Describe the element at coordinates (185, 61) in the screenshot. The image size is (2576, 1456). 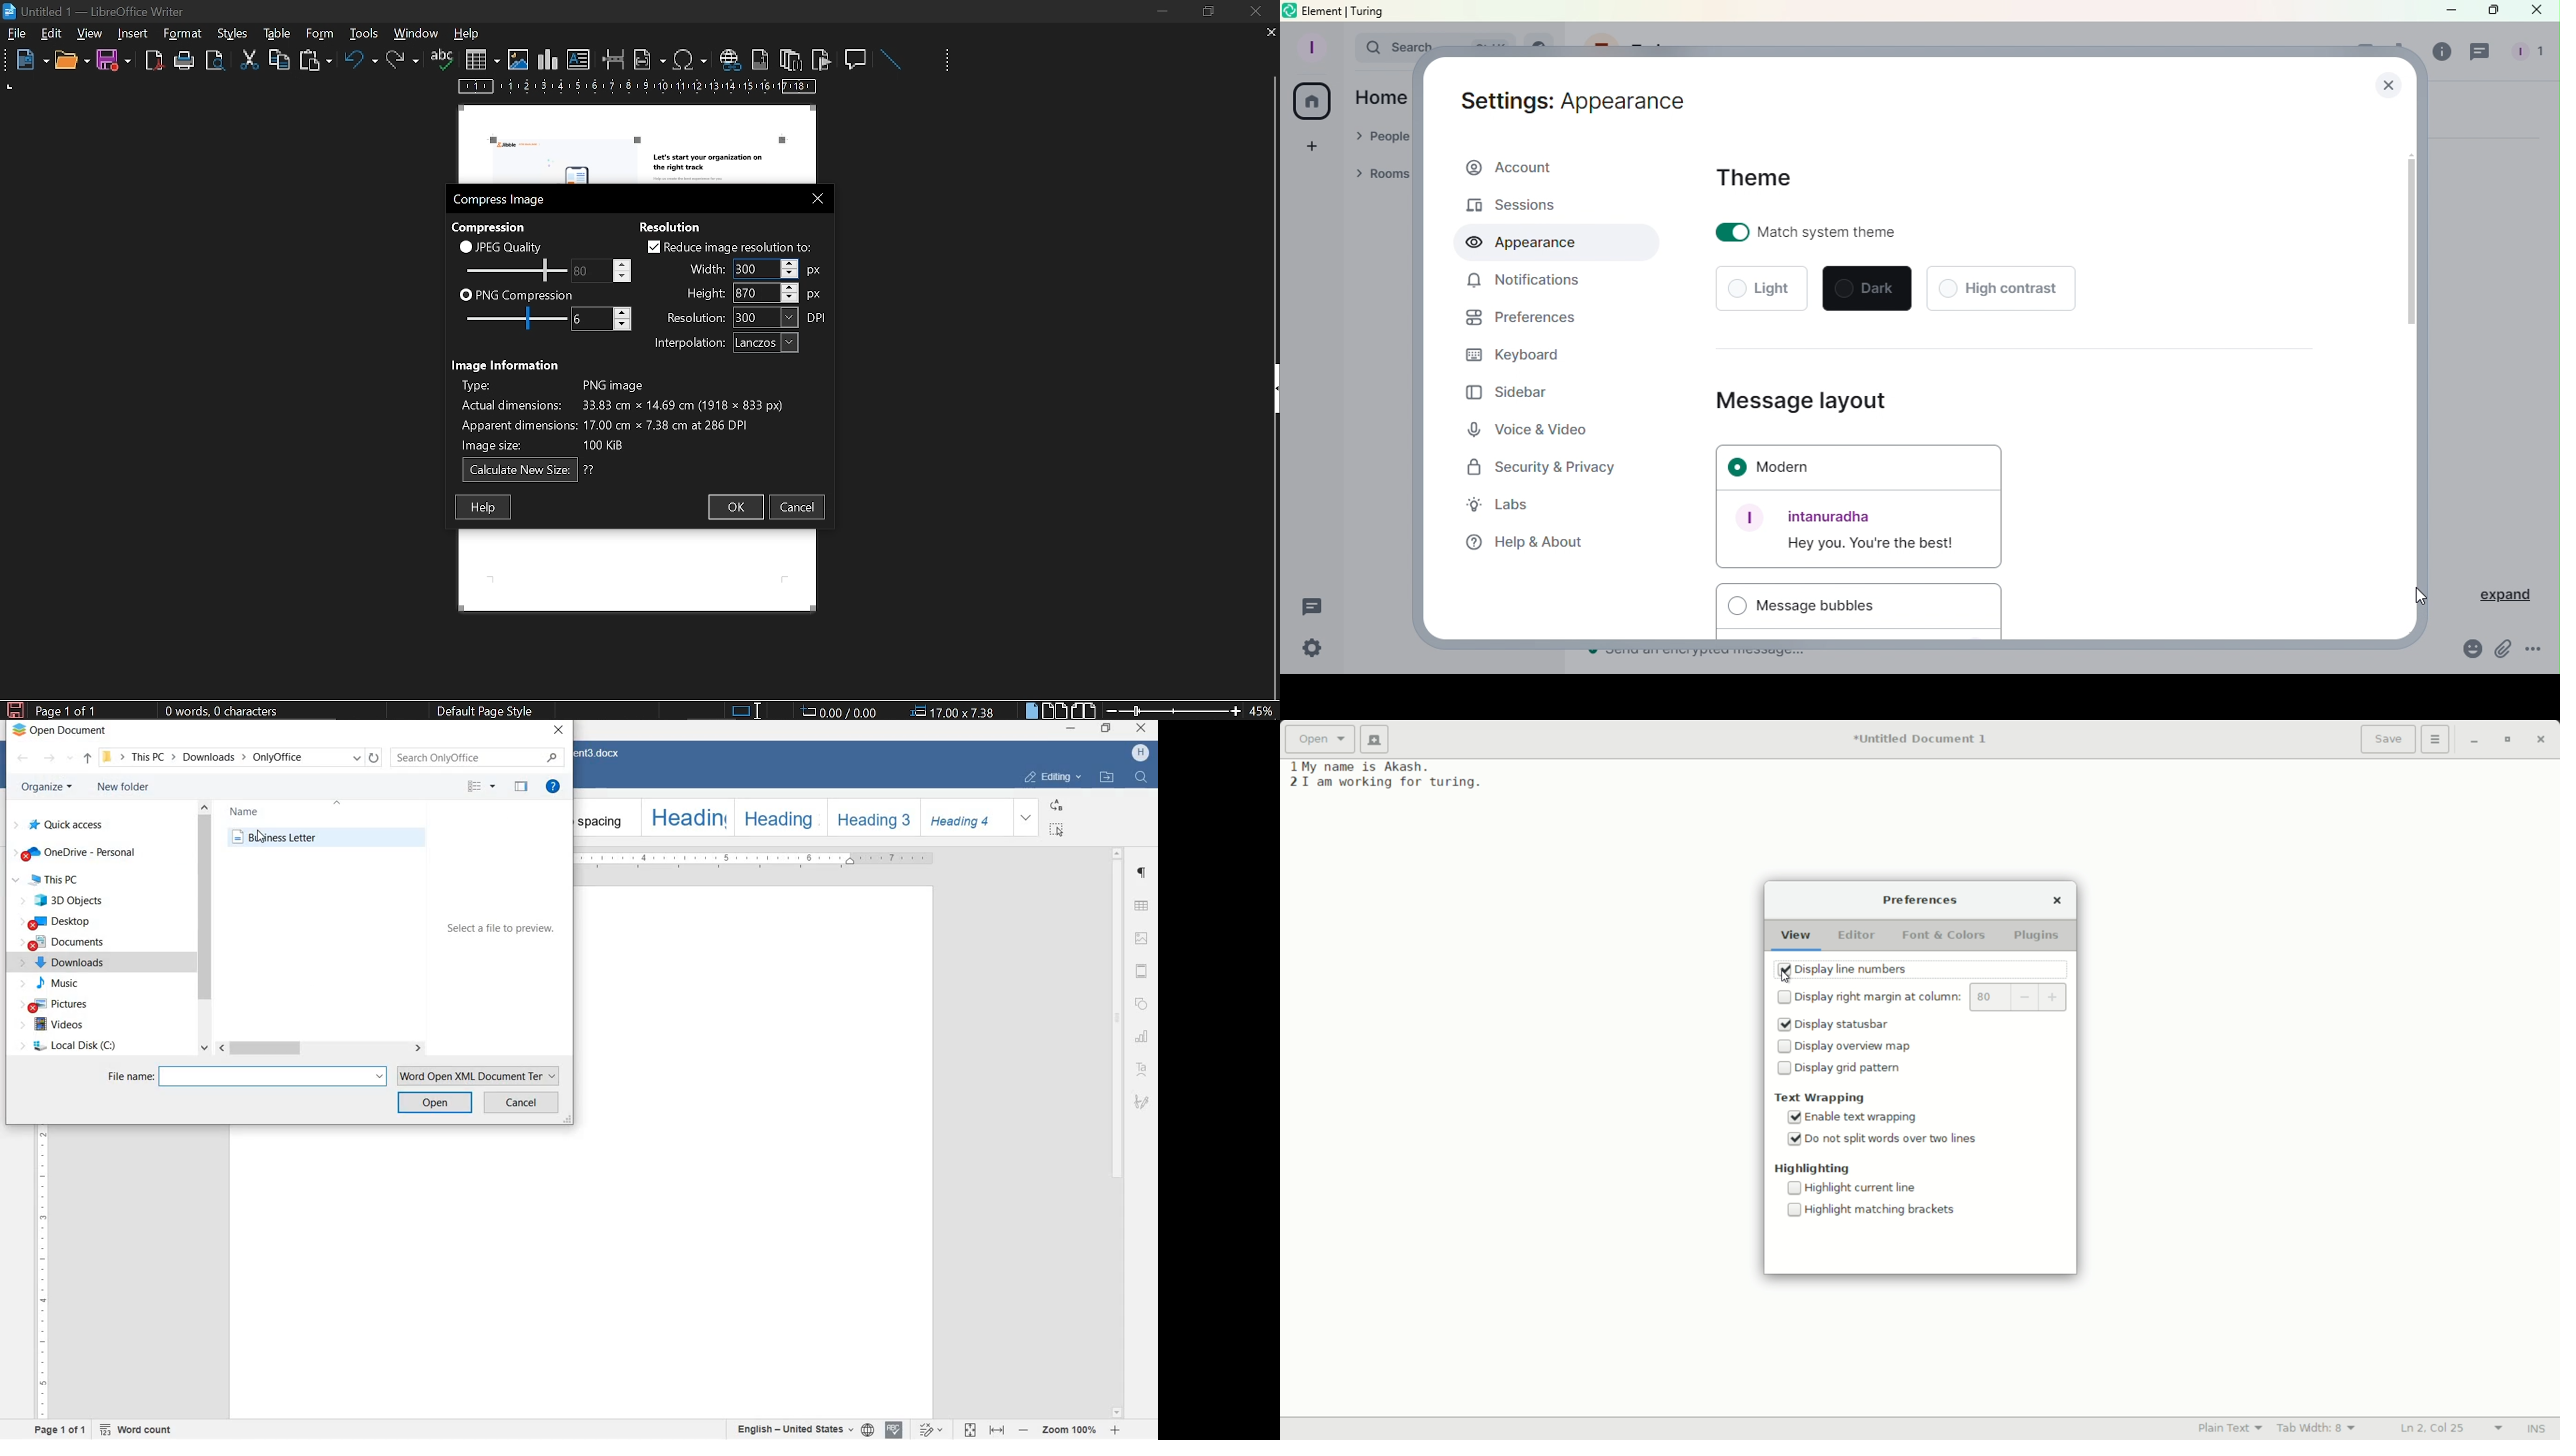
I see `print` at that location.